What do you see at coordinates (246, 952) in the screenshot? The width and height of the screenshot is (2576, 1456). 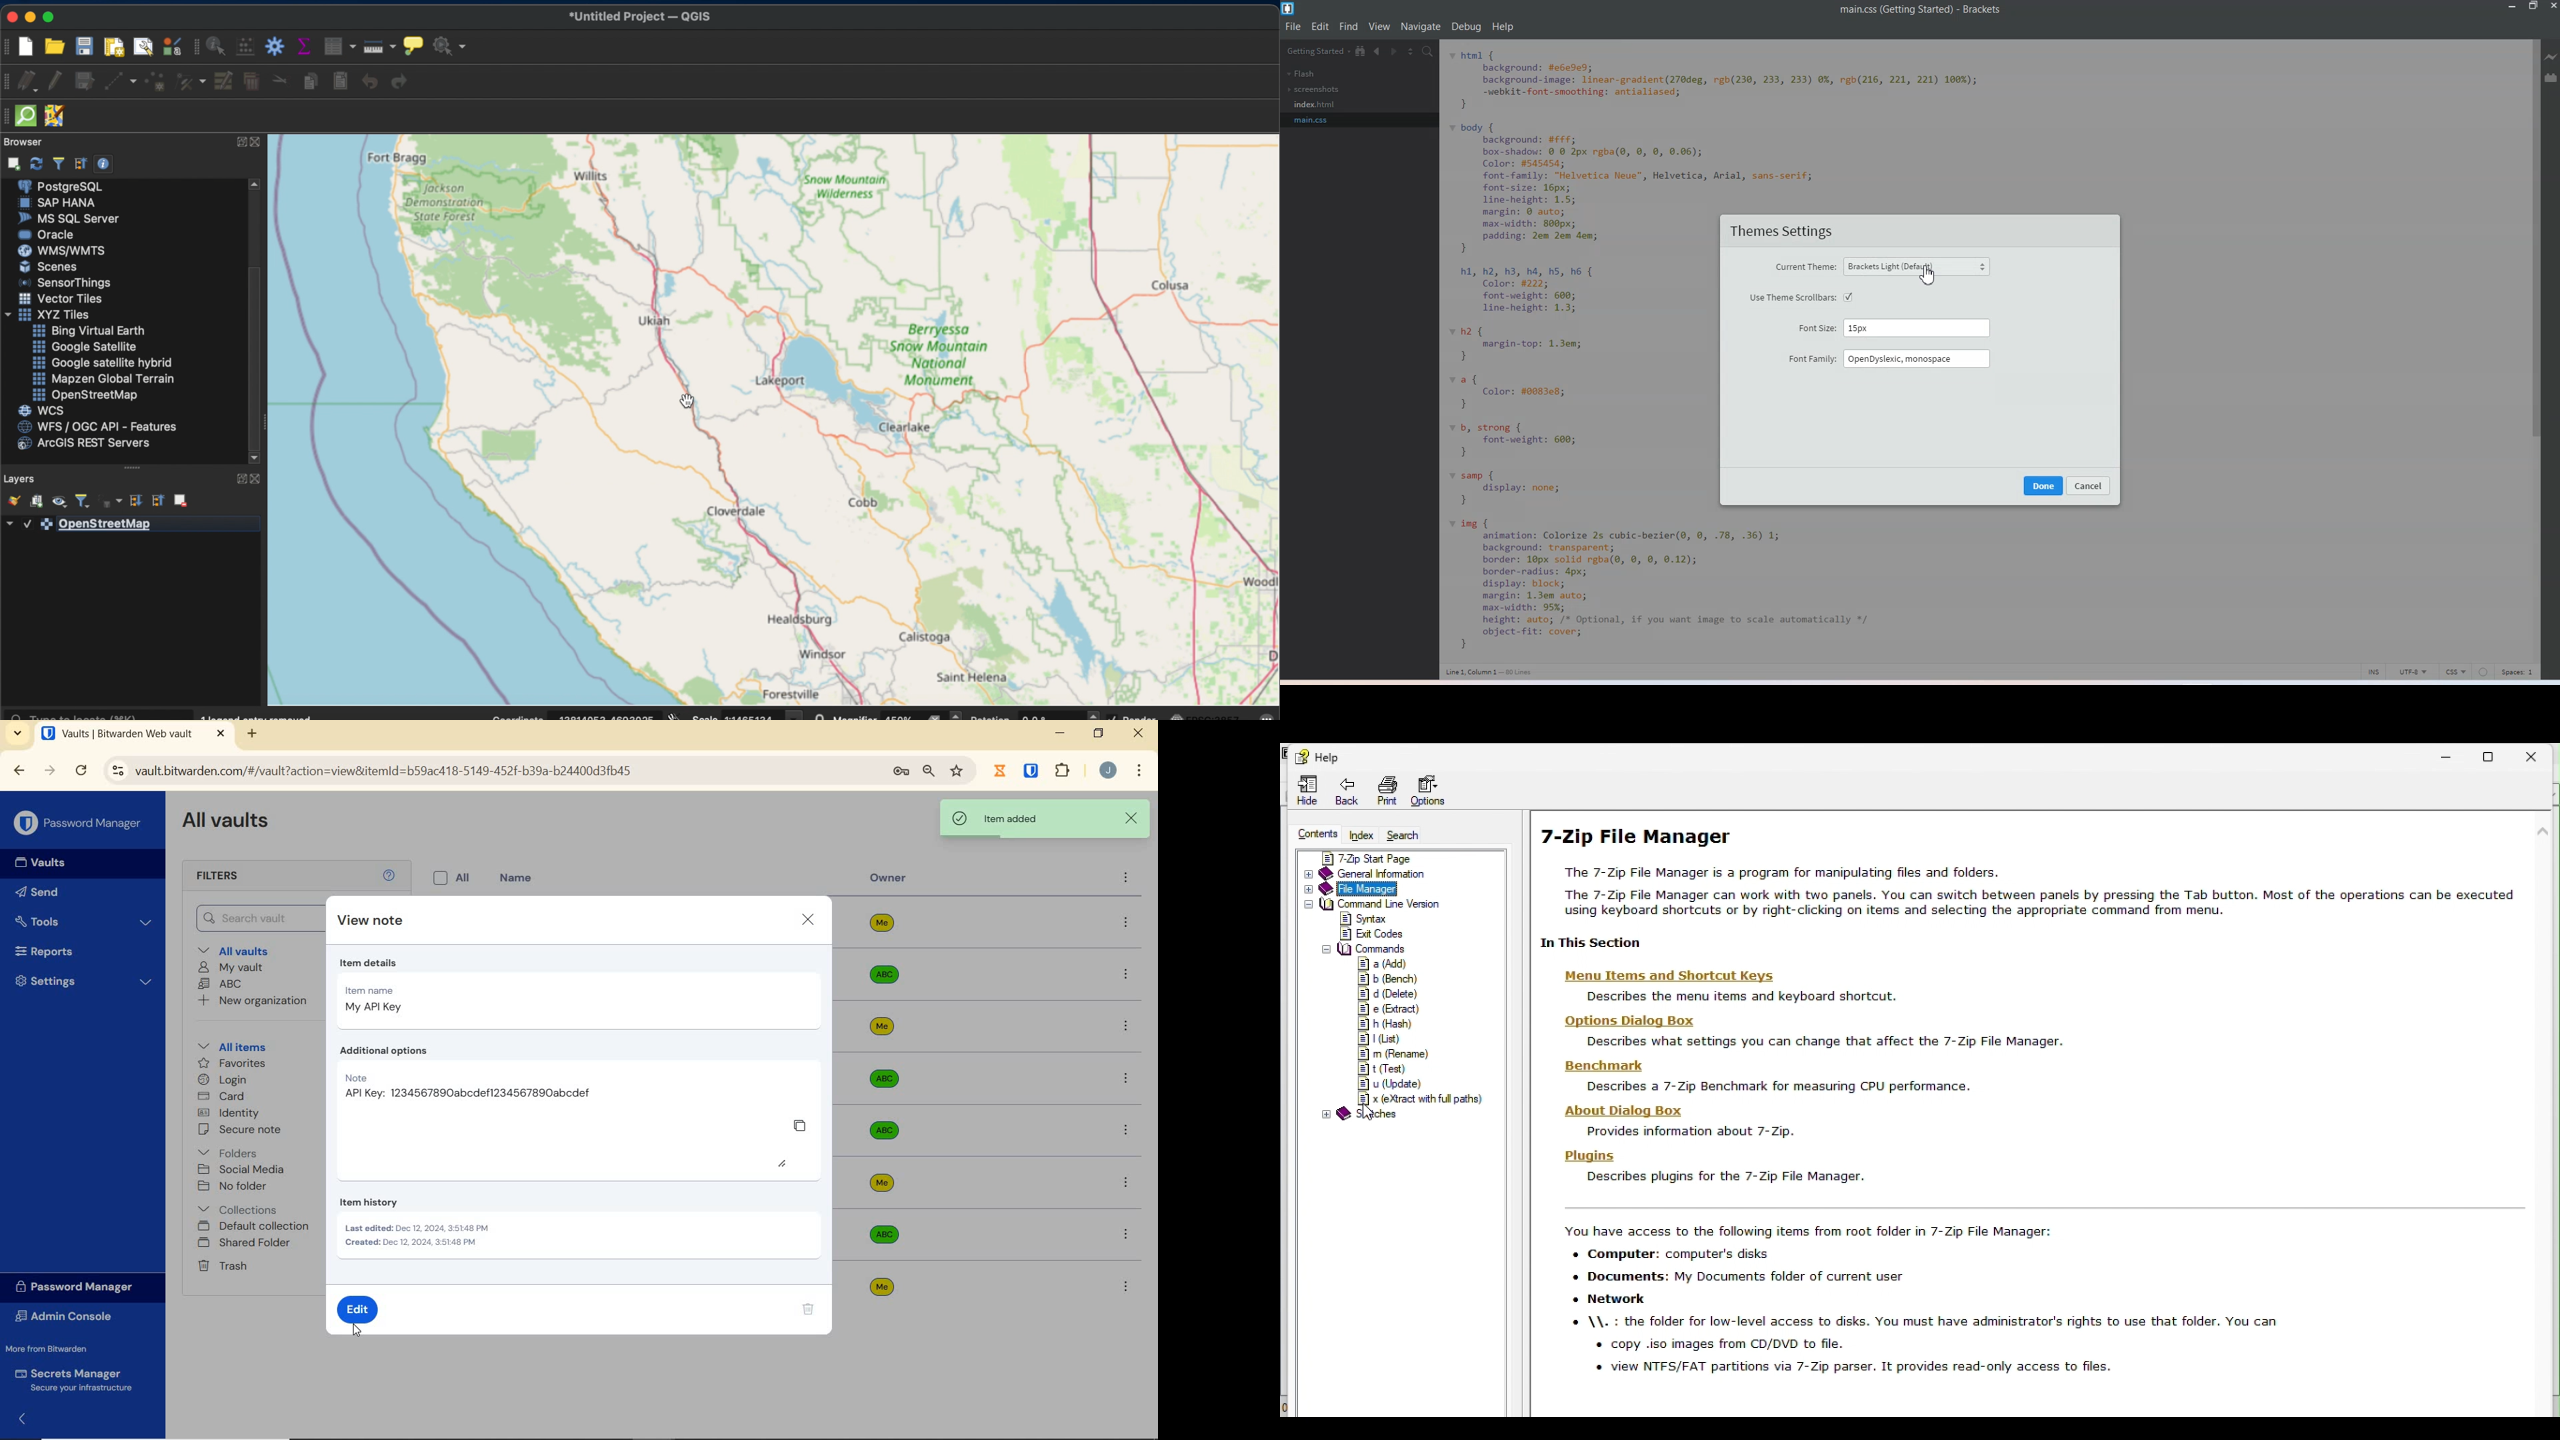 I see `All vaults` at bounding box center [246, 952].